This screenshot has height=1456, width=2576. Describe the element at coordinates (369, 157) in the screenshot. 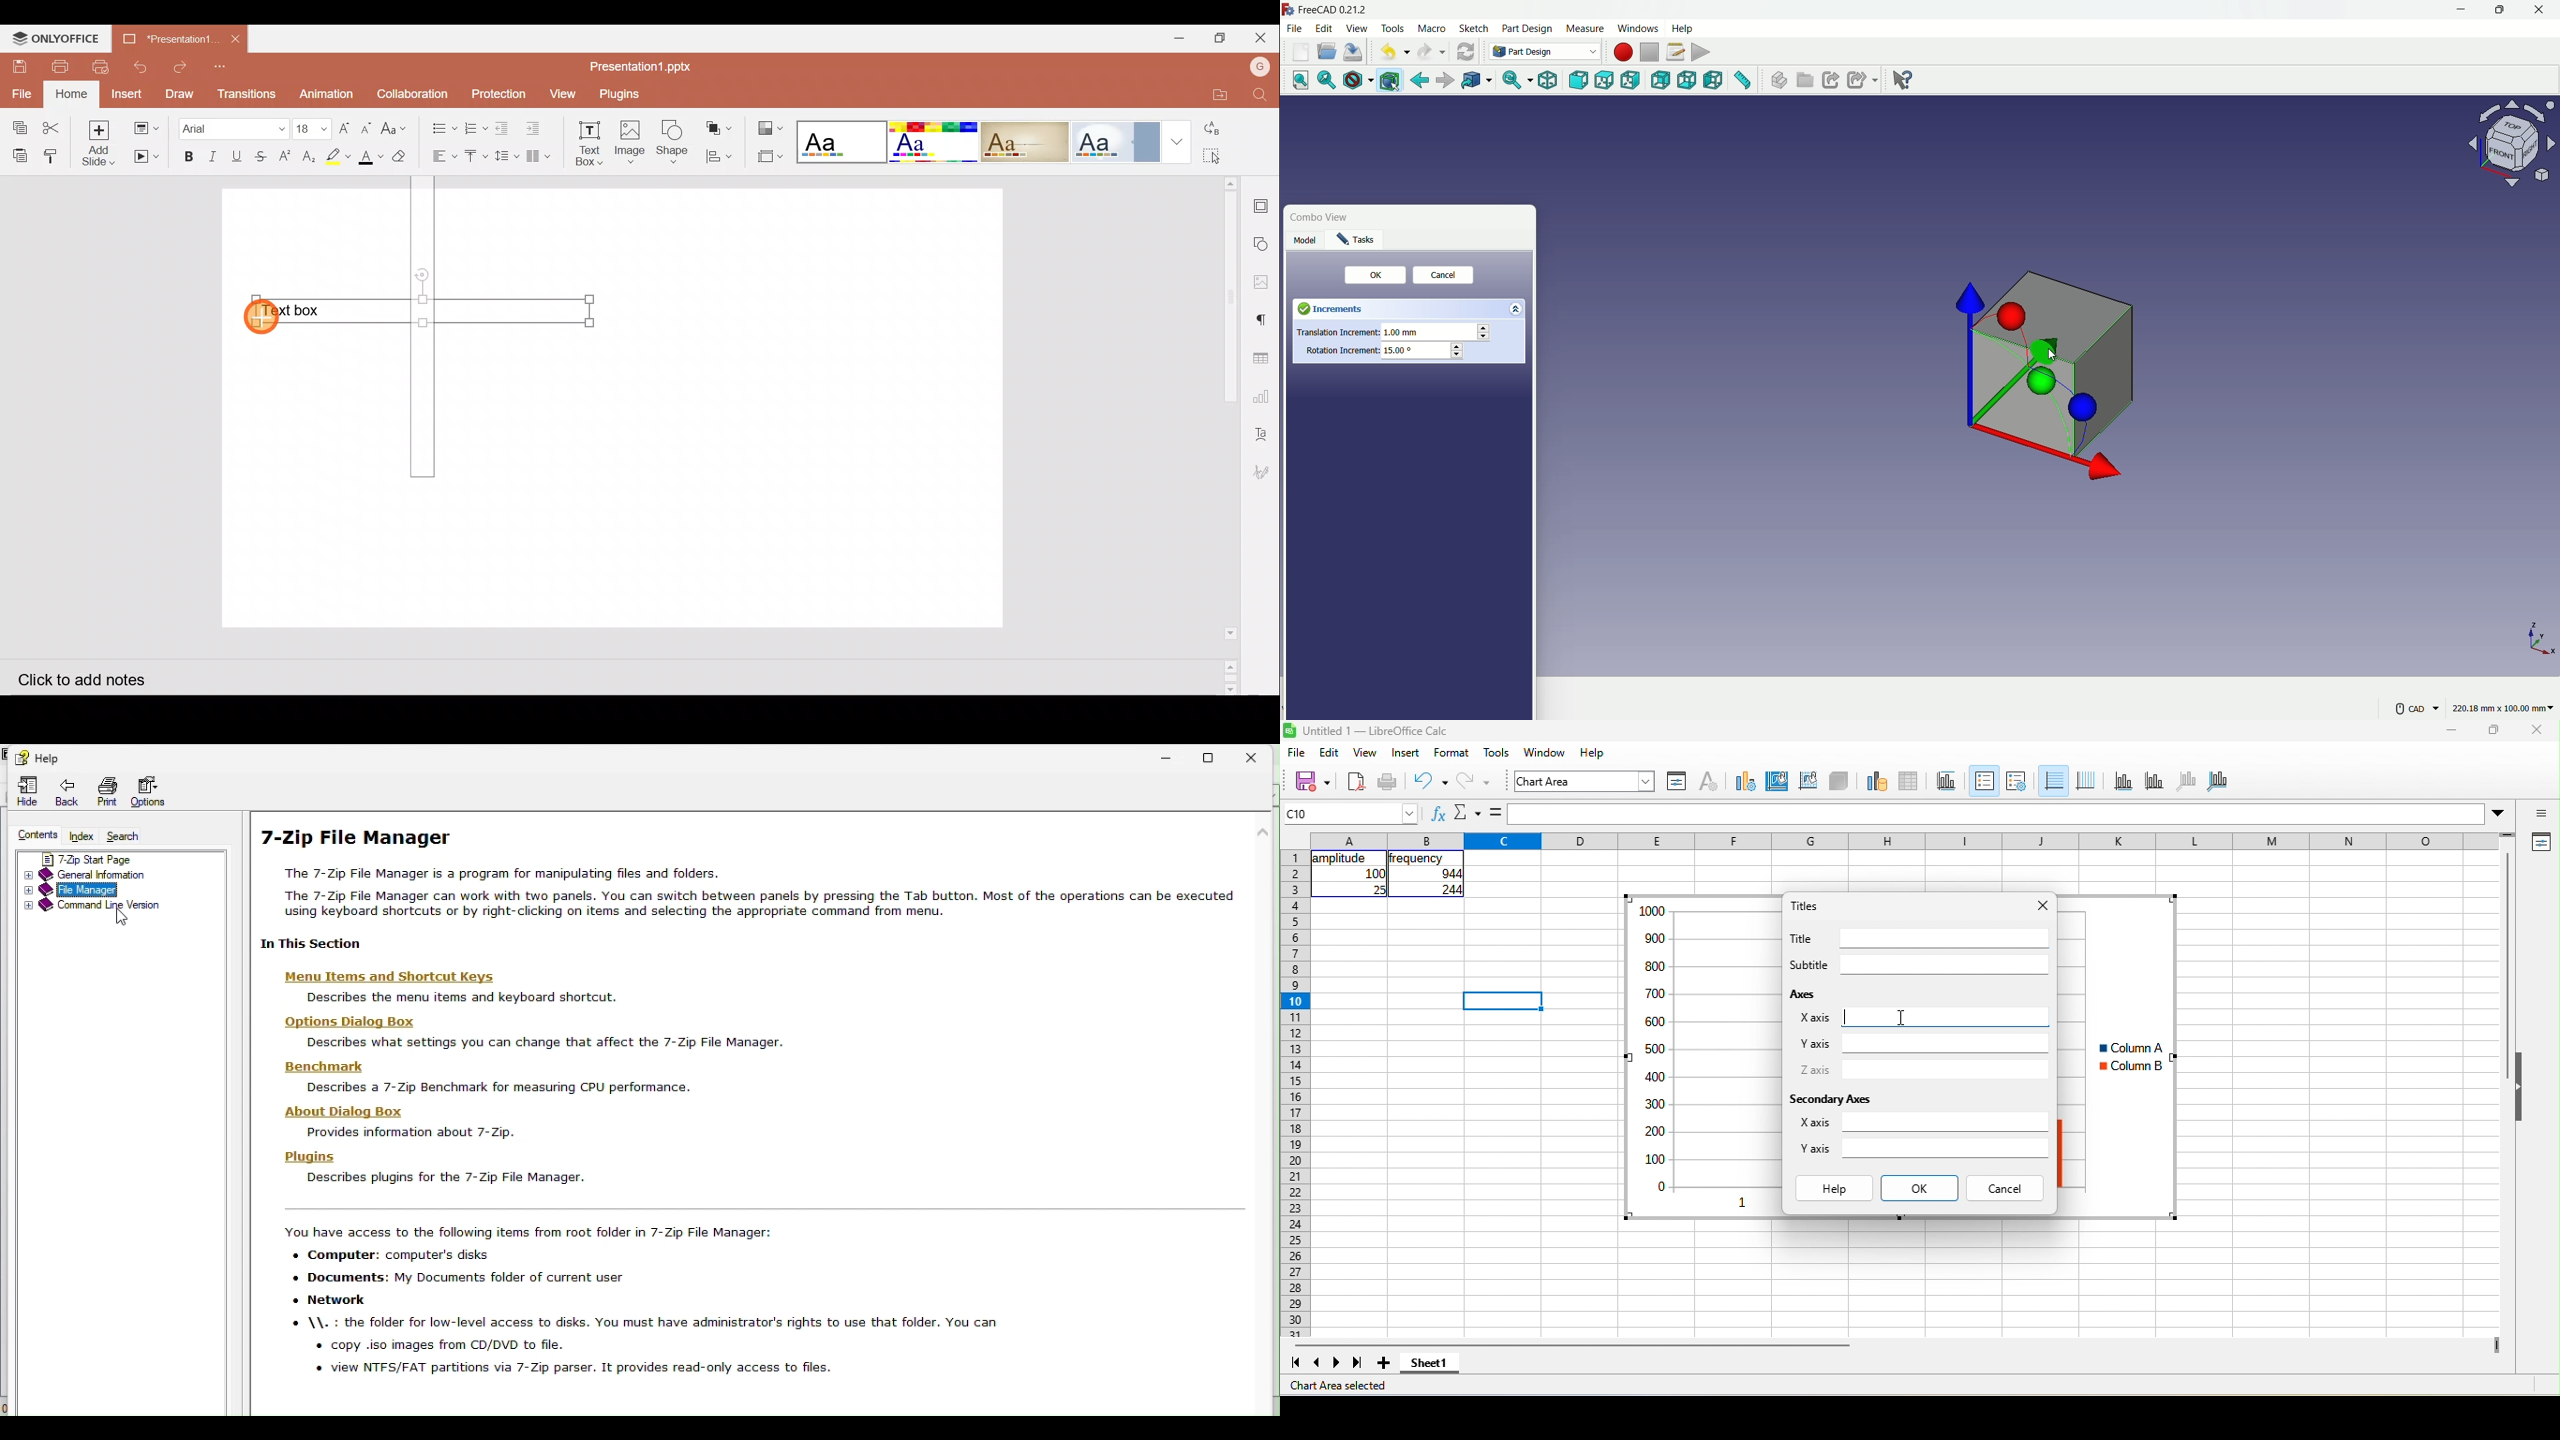

I see `Font color` at that location.